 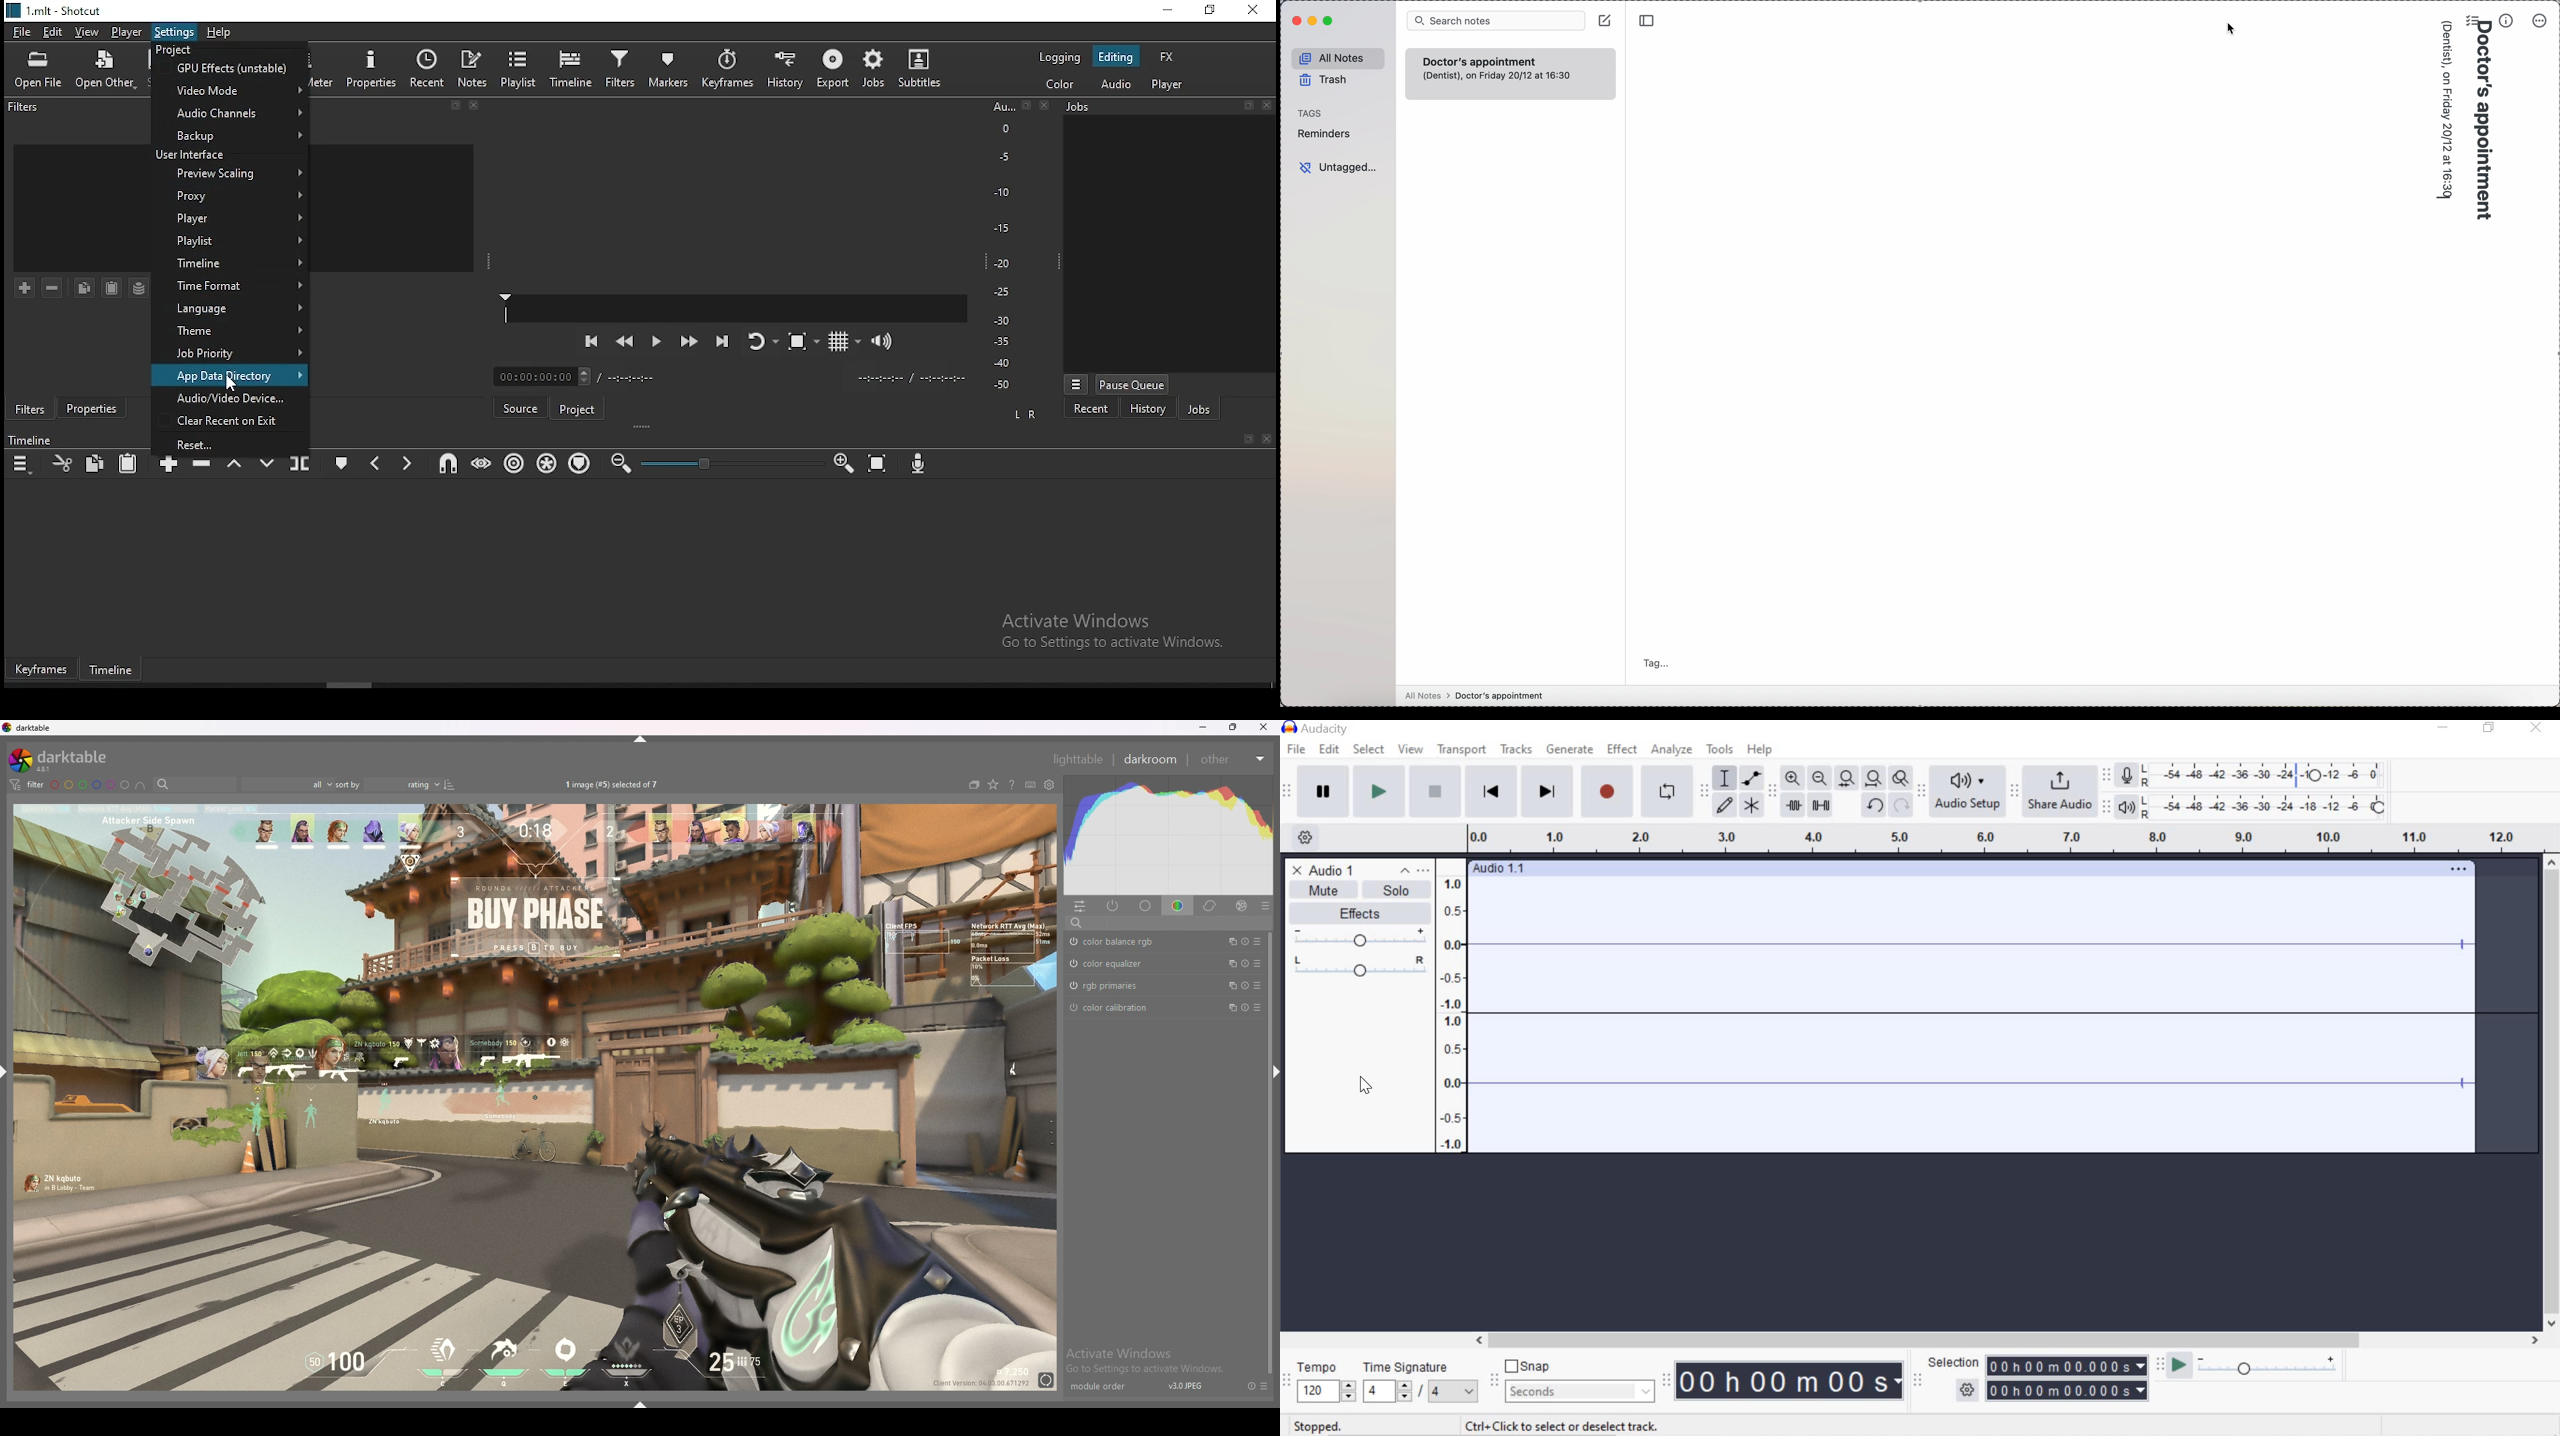 I want to click on close Simplenote, so click(x=1293, y=20).